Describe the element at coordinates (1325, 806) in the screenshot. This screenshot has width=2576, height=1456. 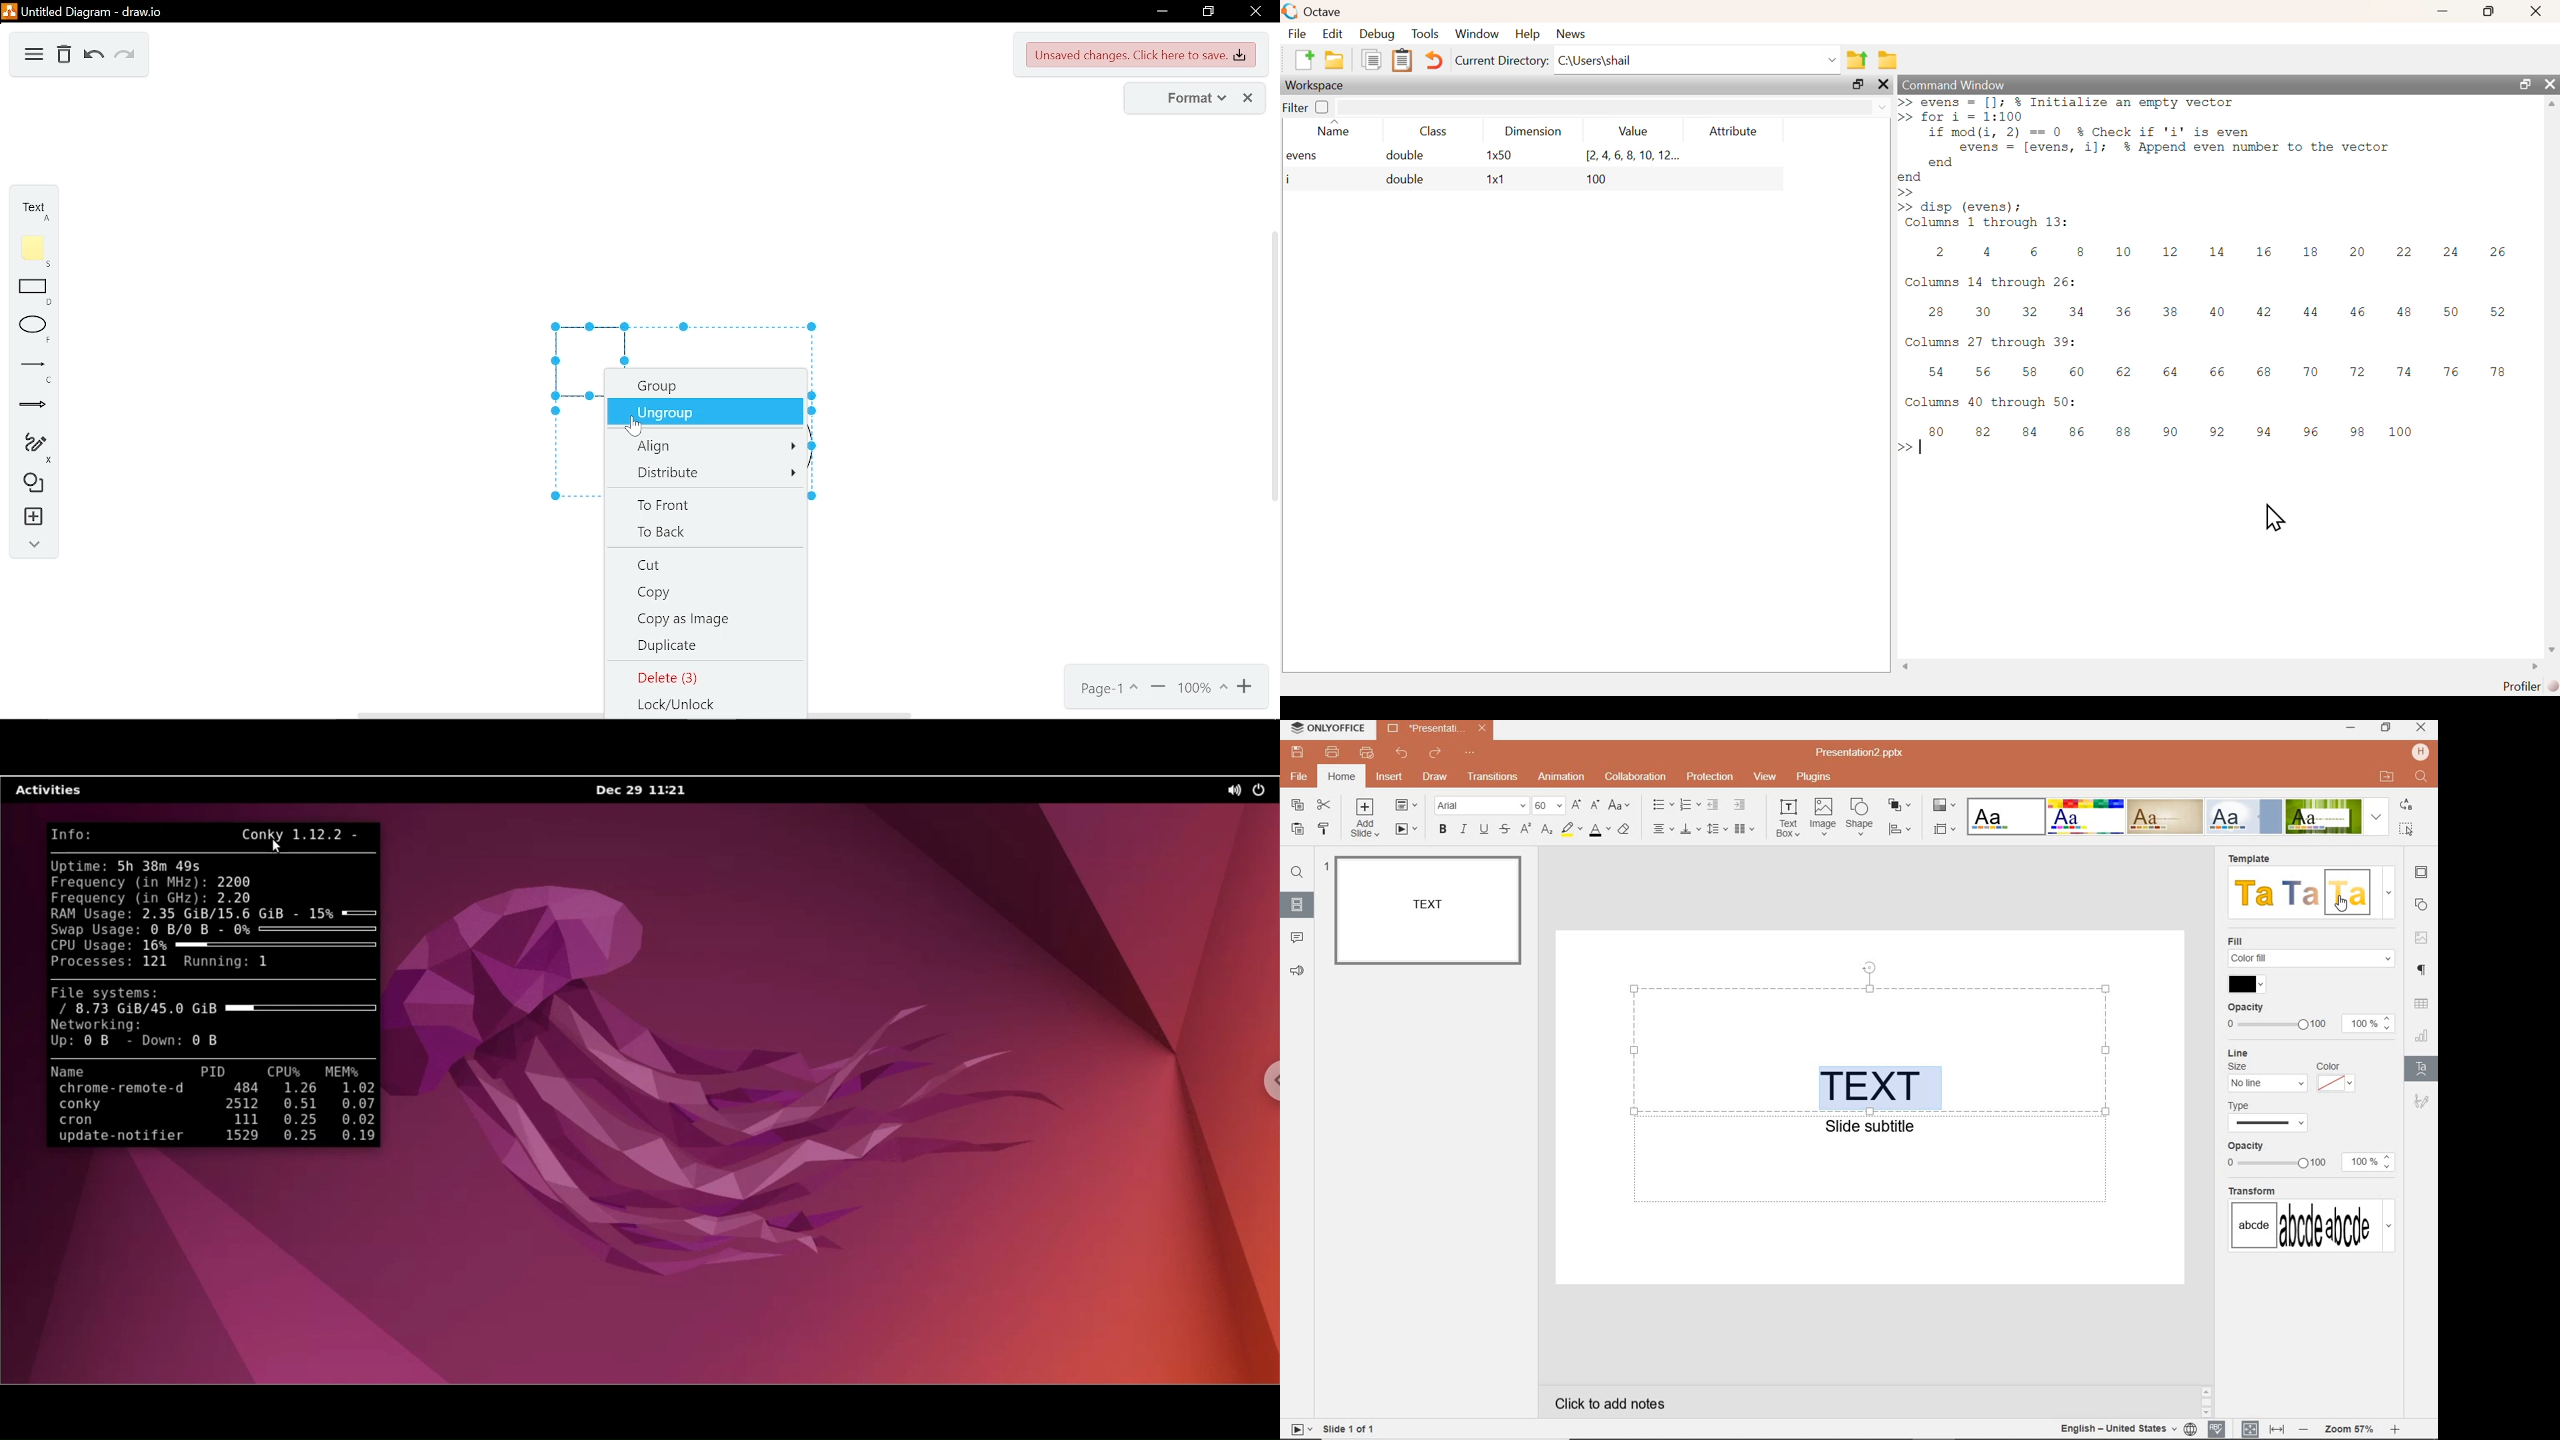
I see `CUT` at that location.